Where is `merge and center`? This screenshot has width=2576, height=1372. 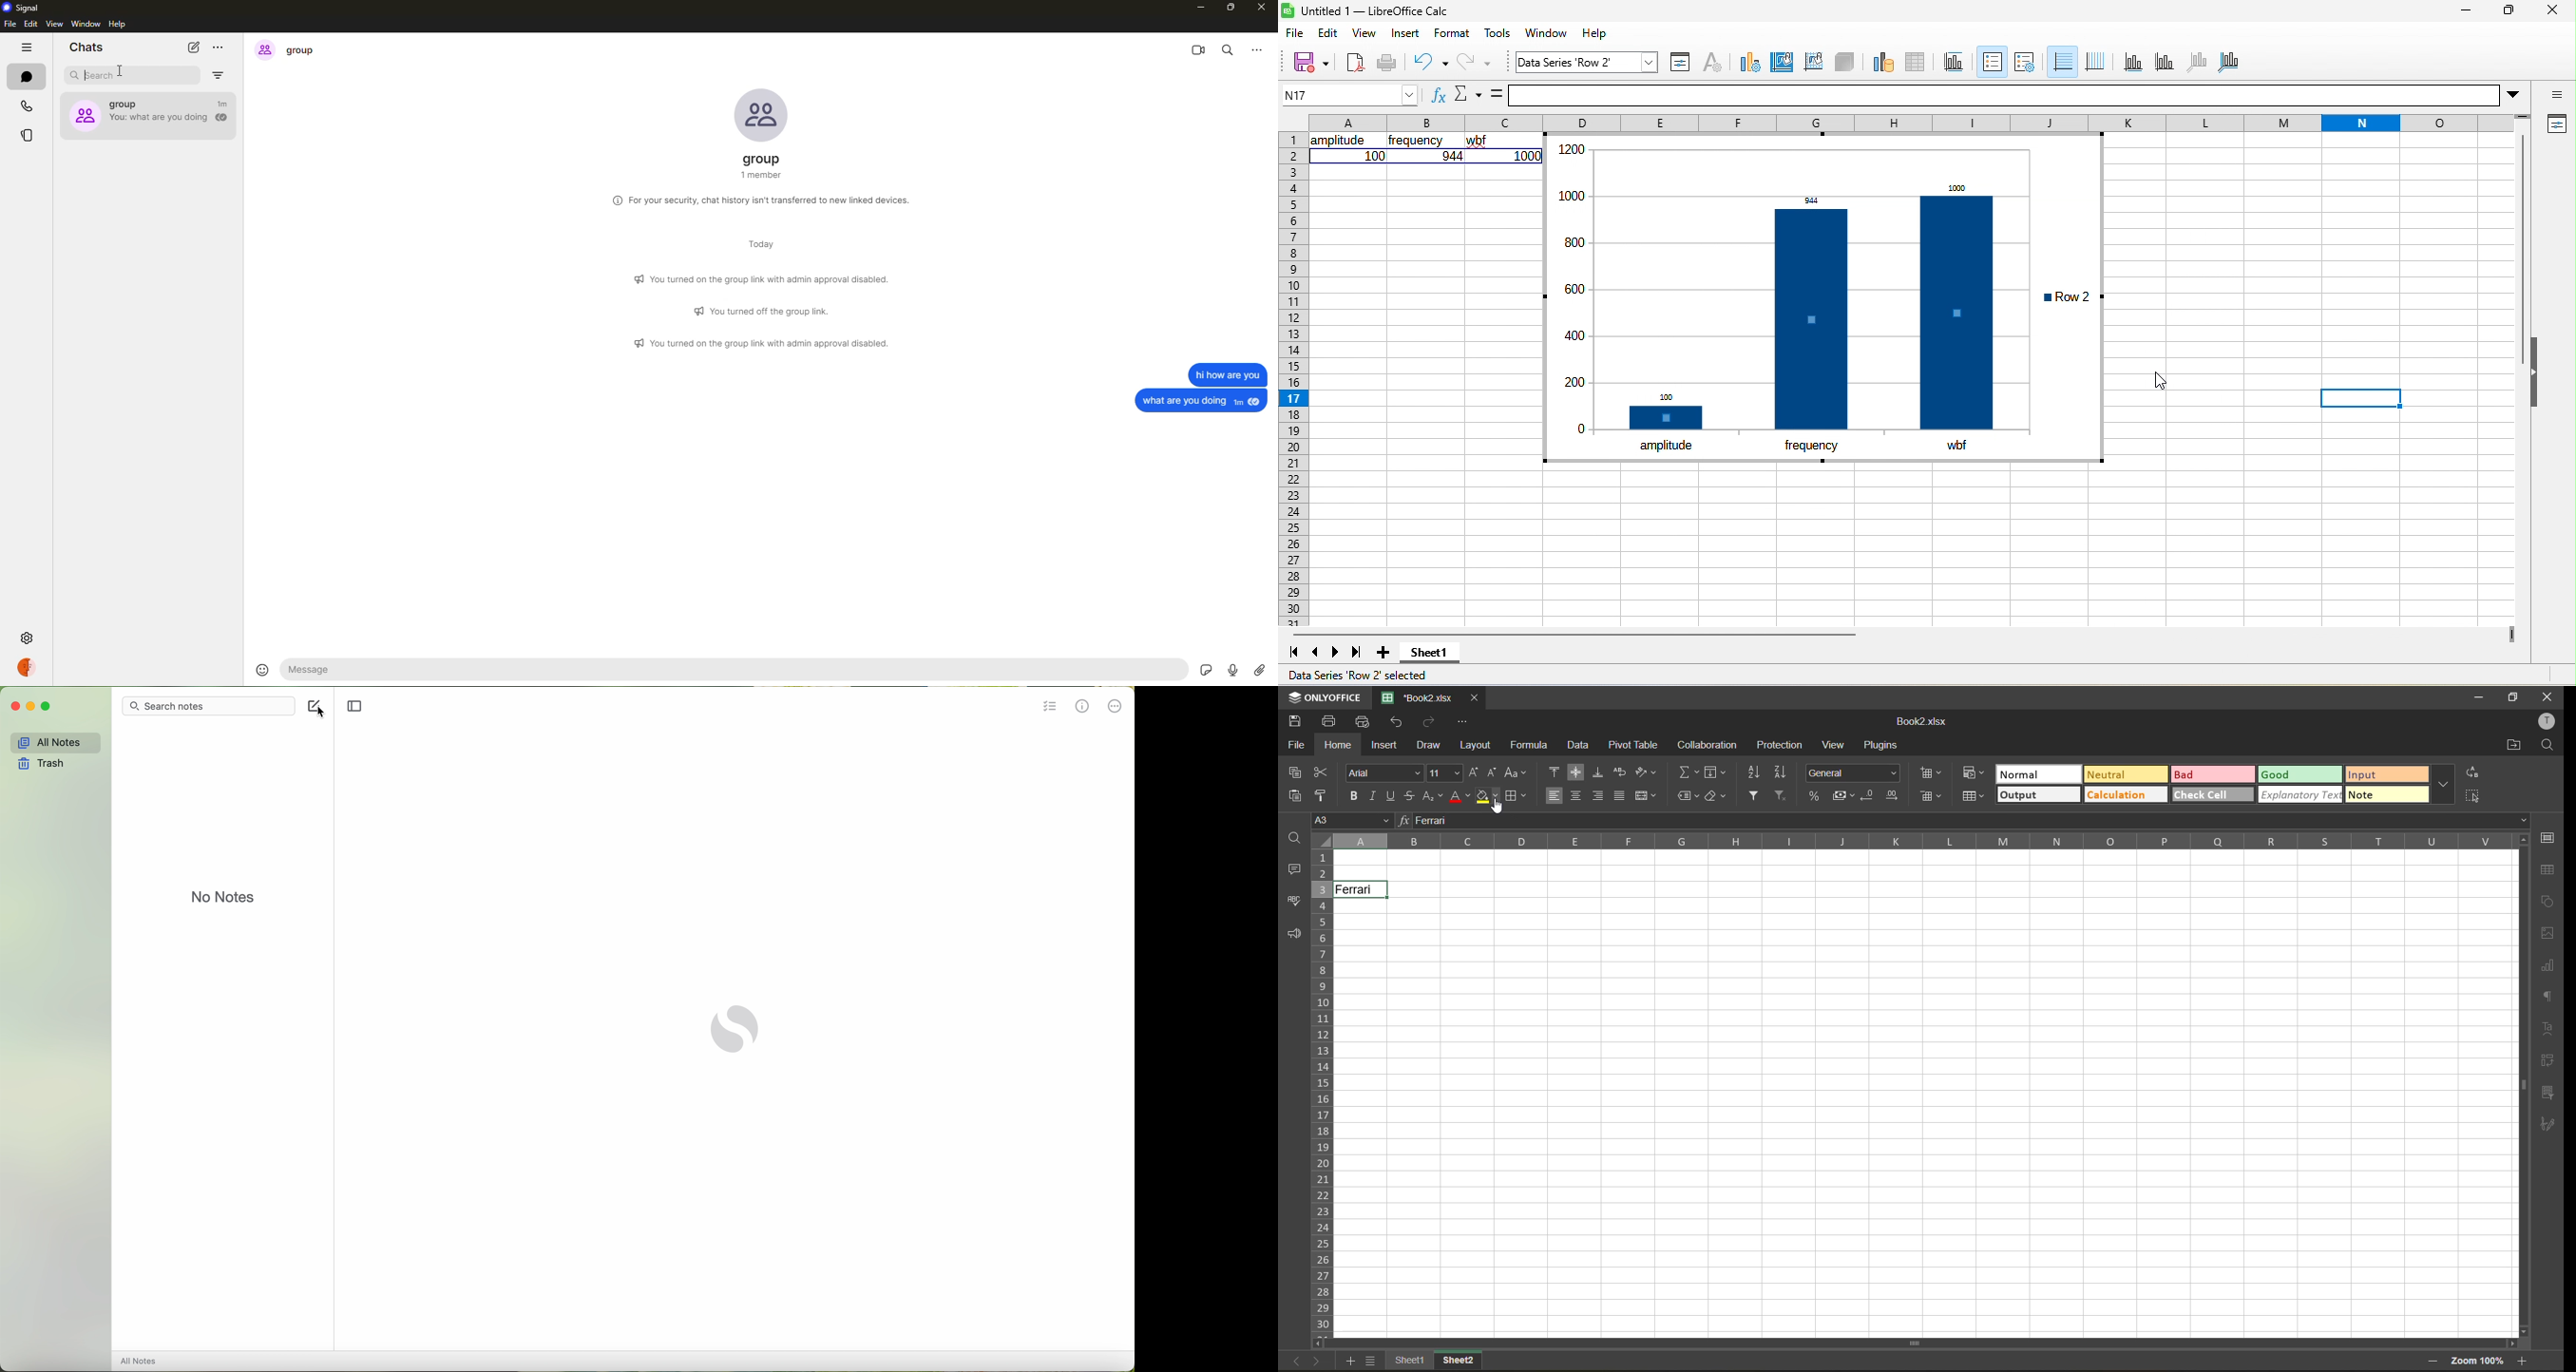
merge and center is located at coordinates (1644, 797).